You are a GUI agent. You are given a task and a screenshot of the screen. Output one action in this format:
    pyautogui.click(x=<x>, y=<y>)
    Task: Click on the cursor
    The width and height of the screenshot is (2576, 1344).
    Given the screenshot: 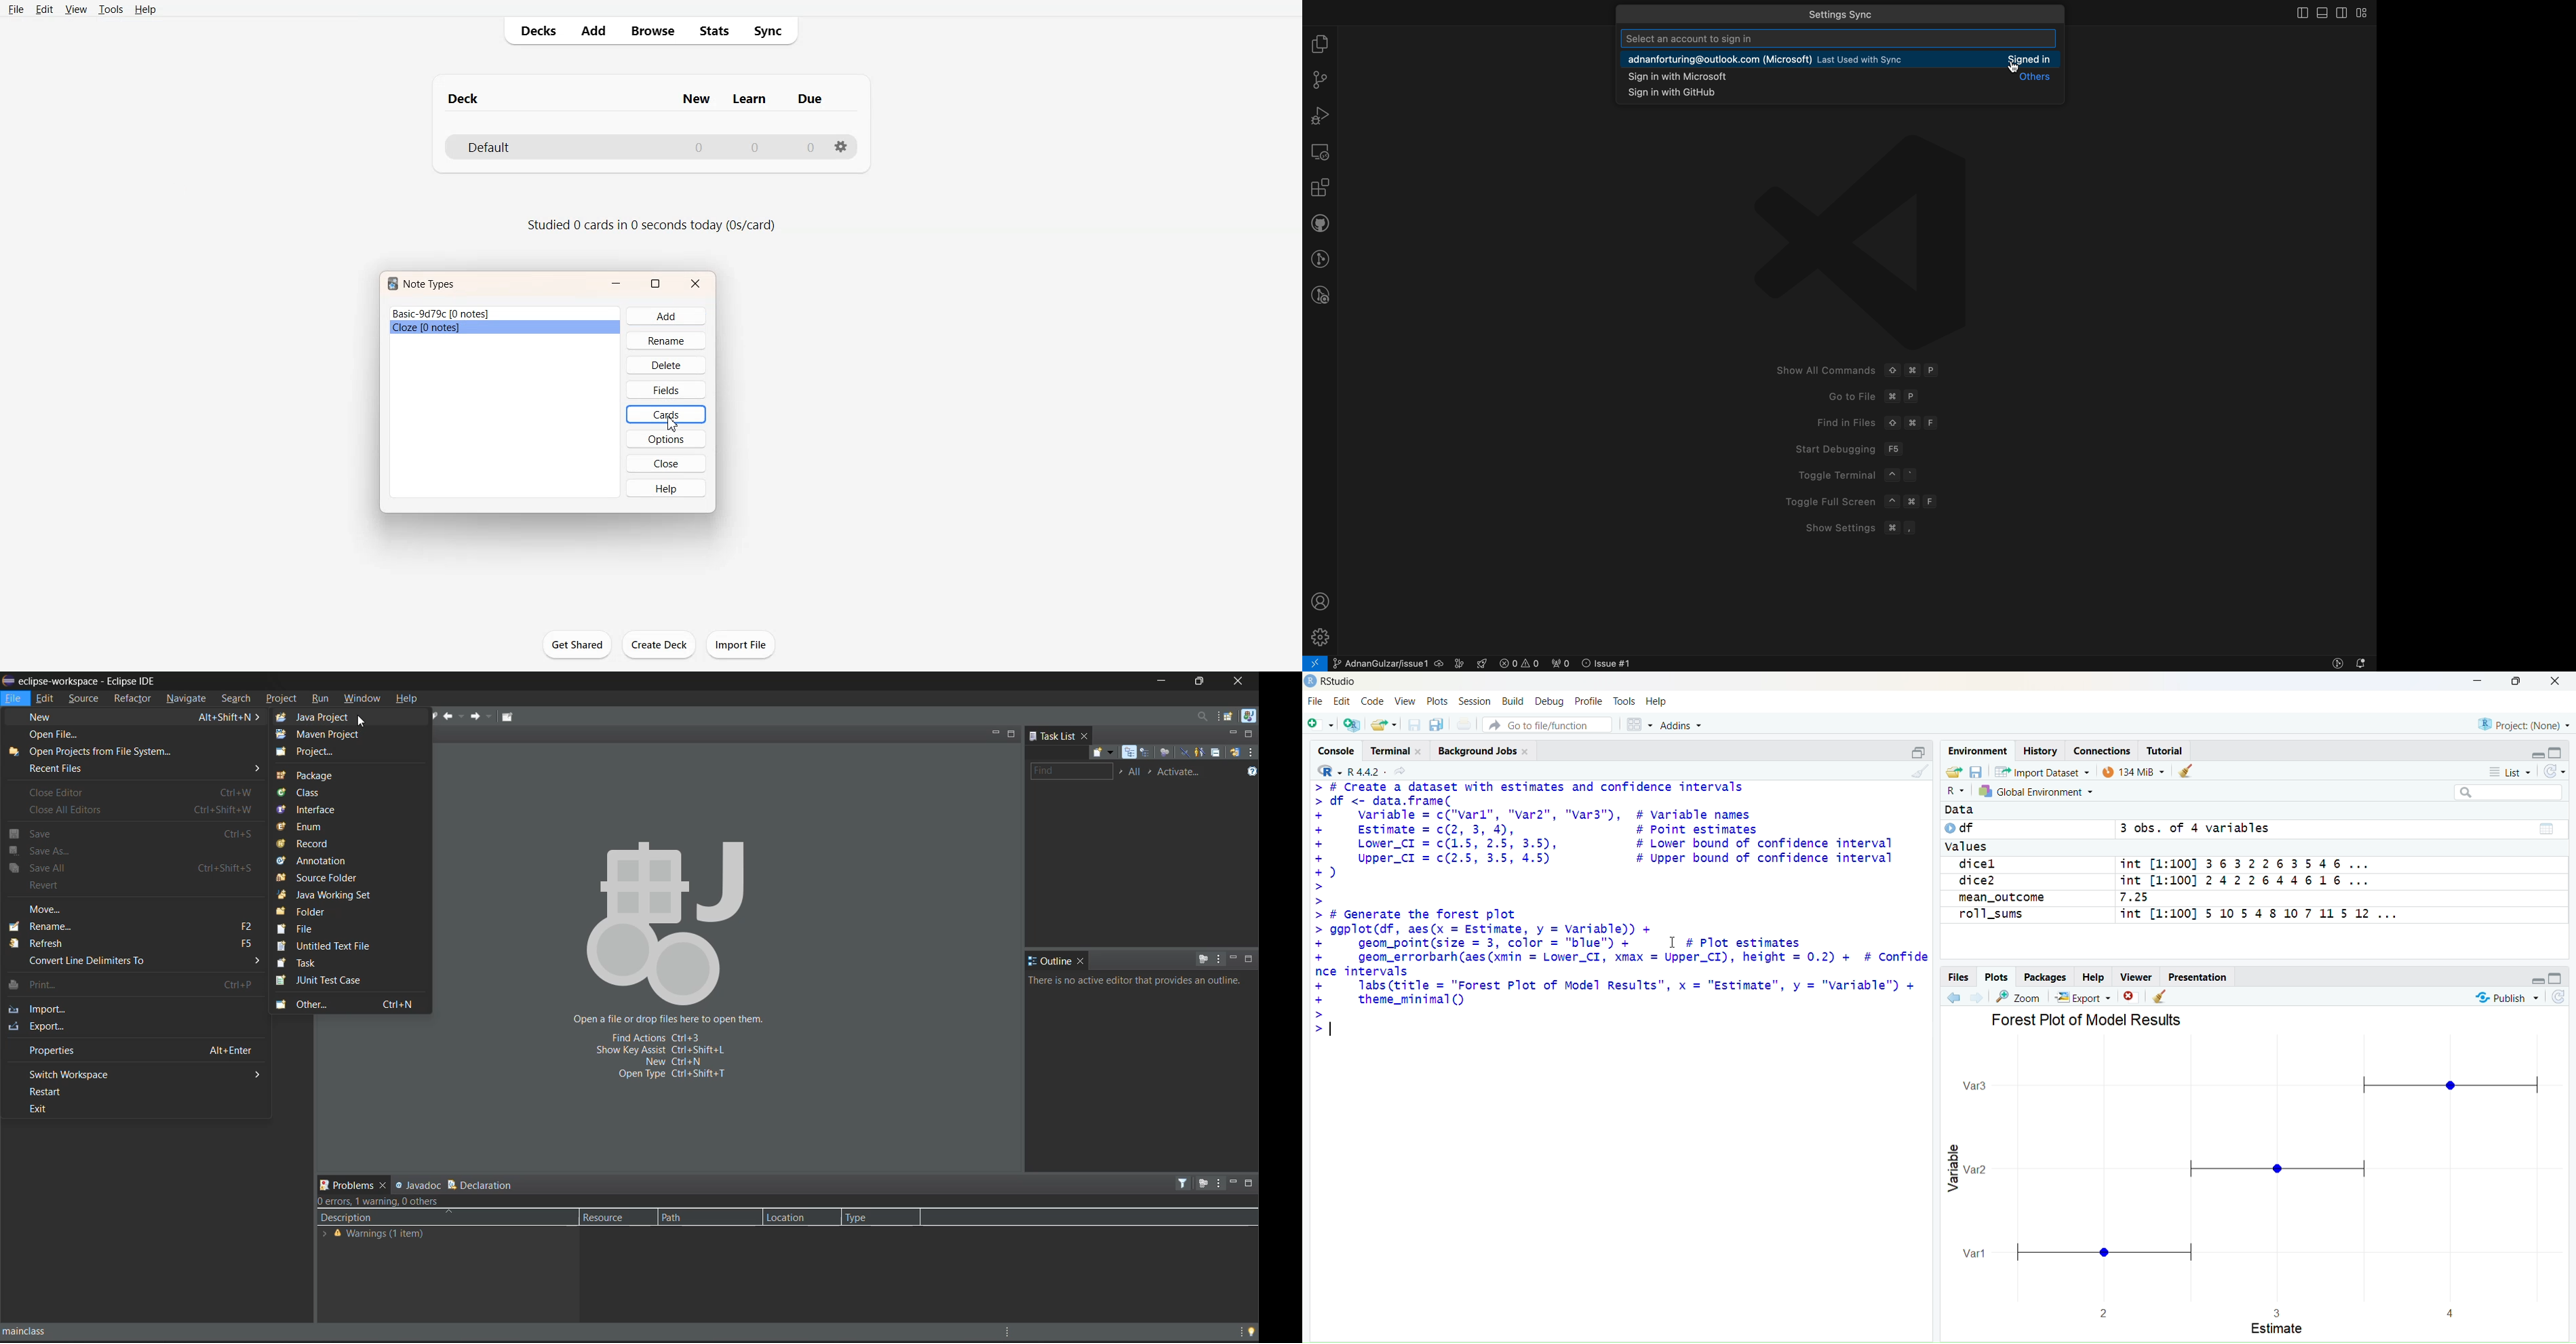 What is the action you would take?
    pyautogui.click(x=1672, y=944)
    